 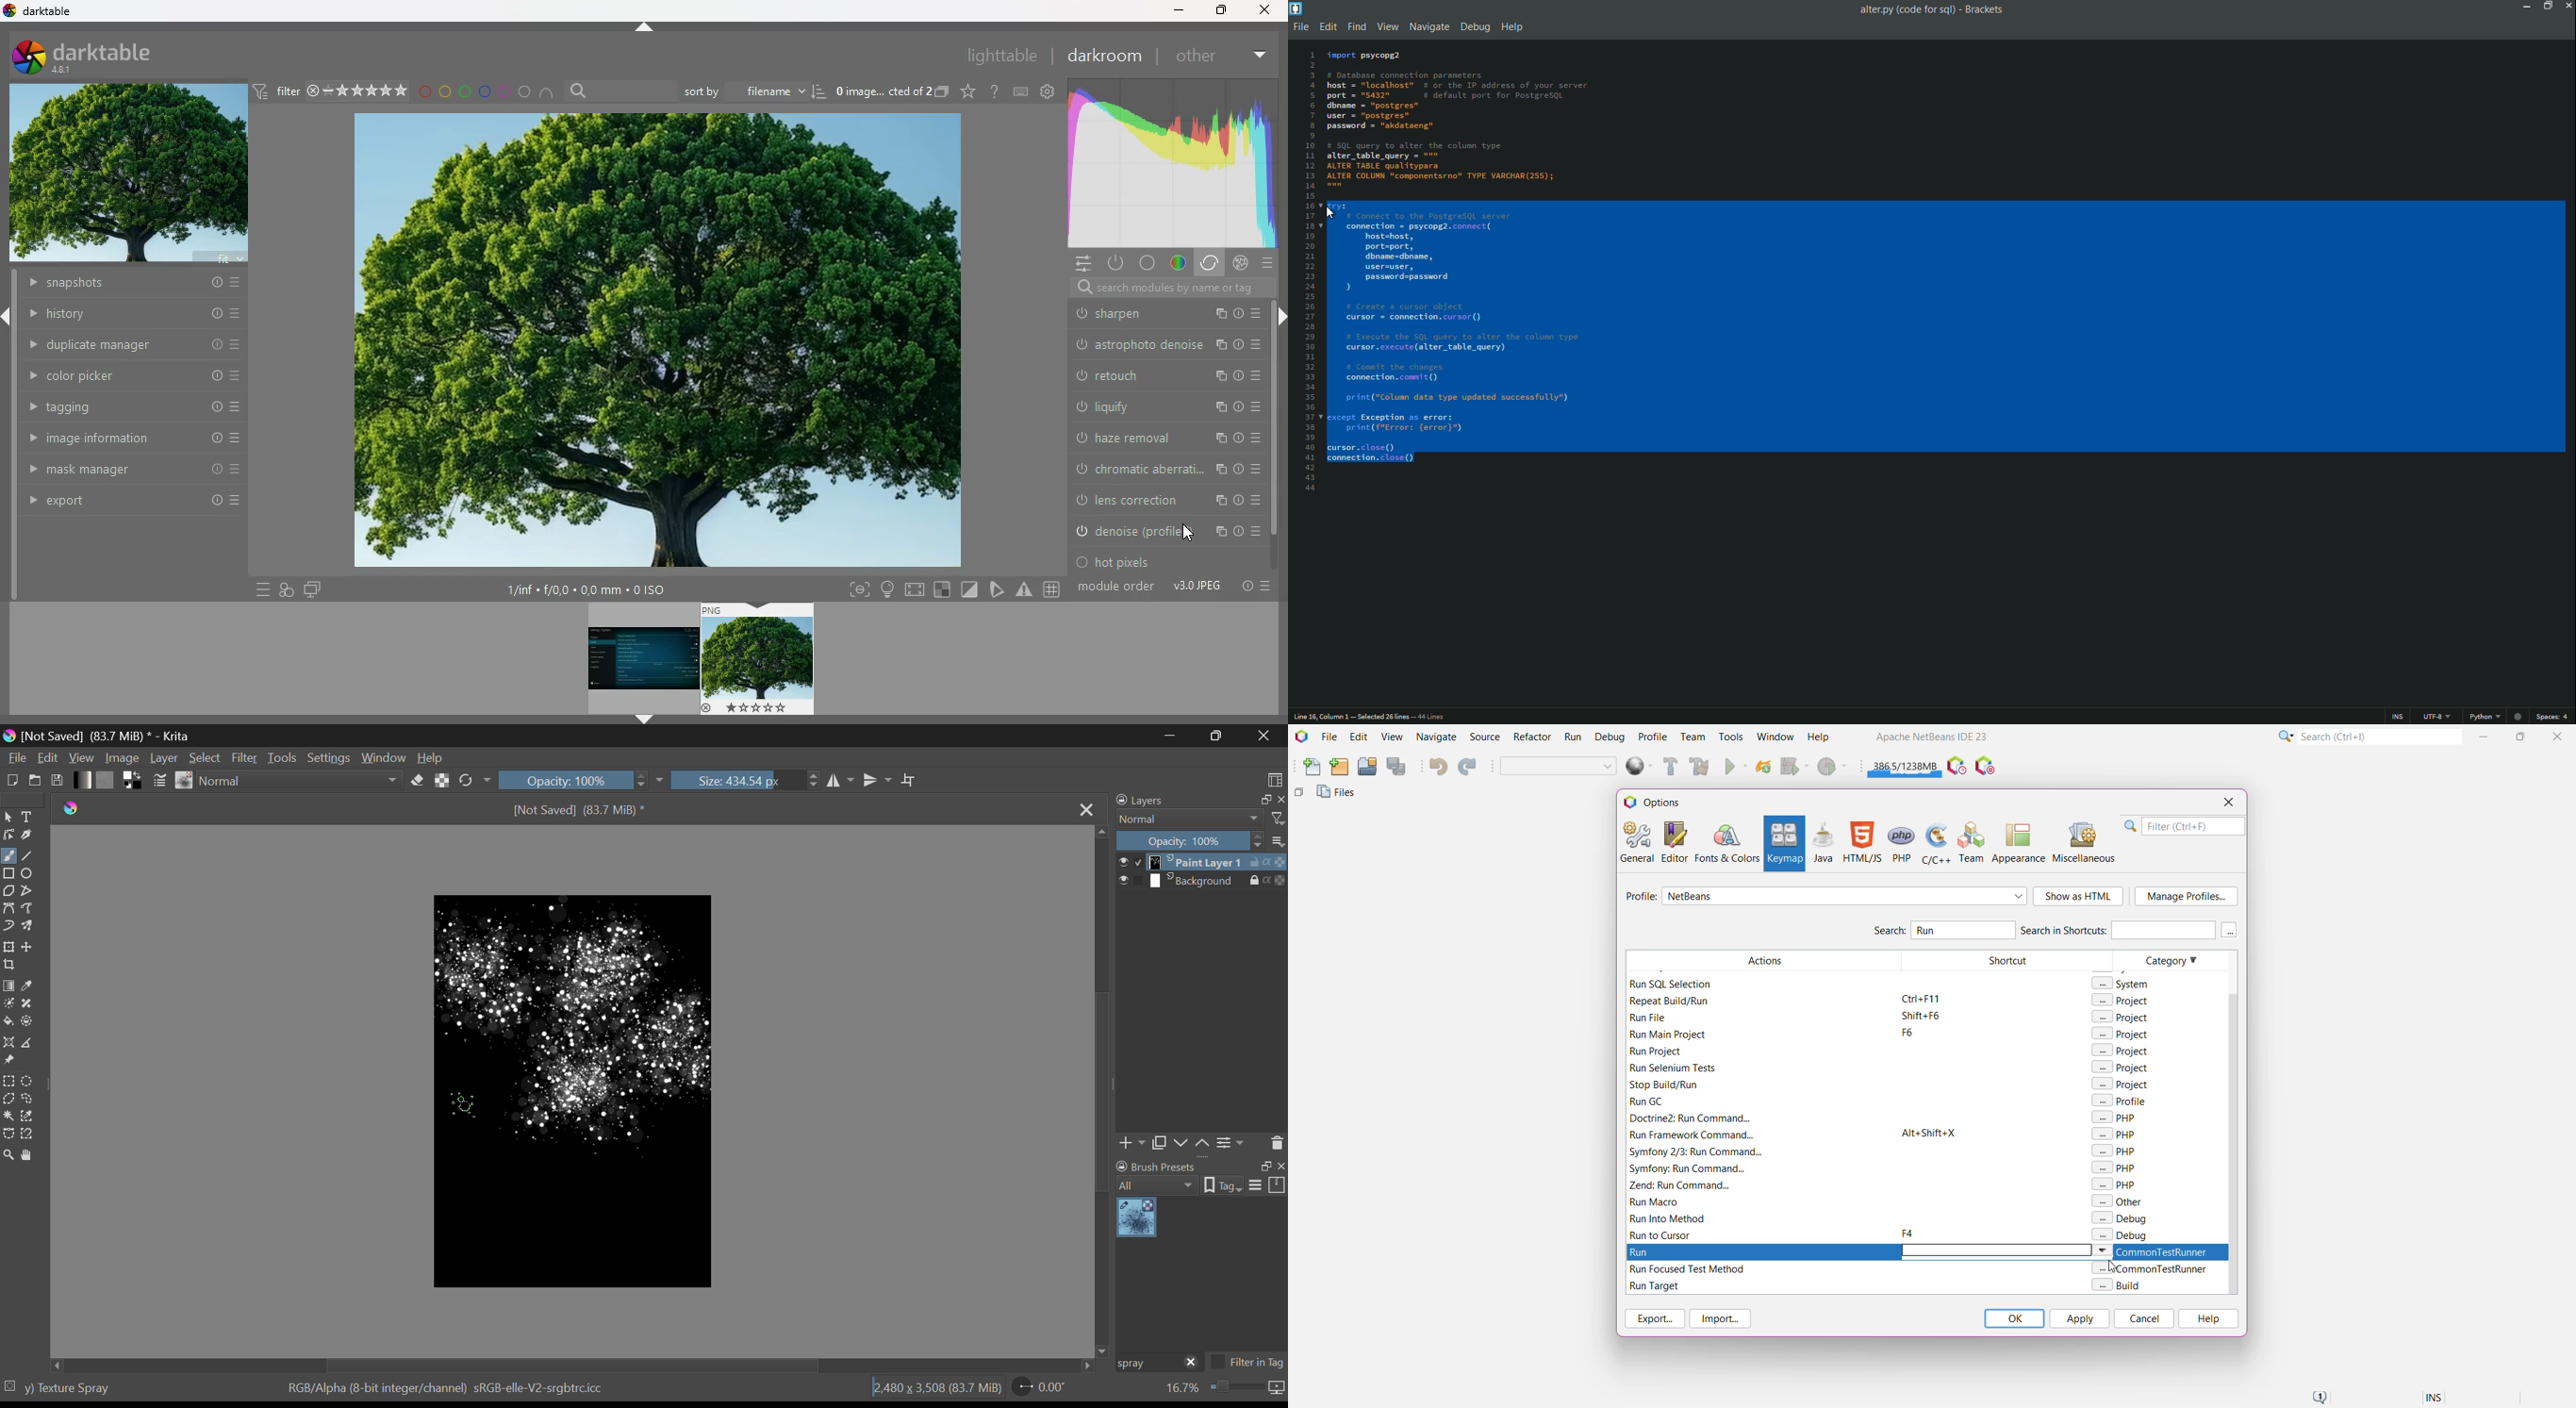 I want to click on more, so click(x=1266, y=263).